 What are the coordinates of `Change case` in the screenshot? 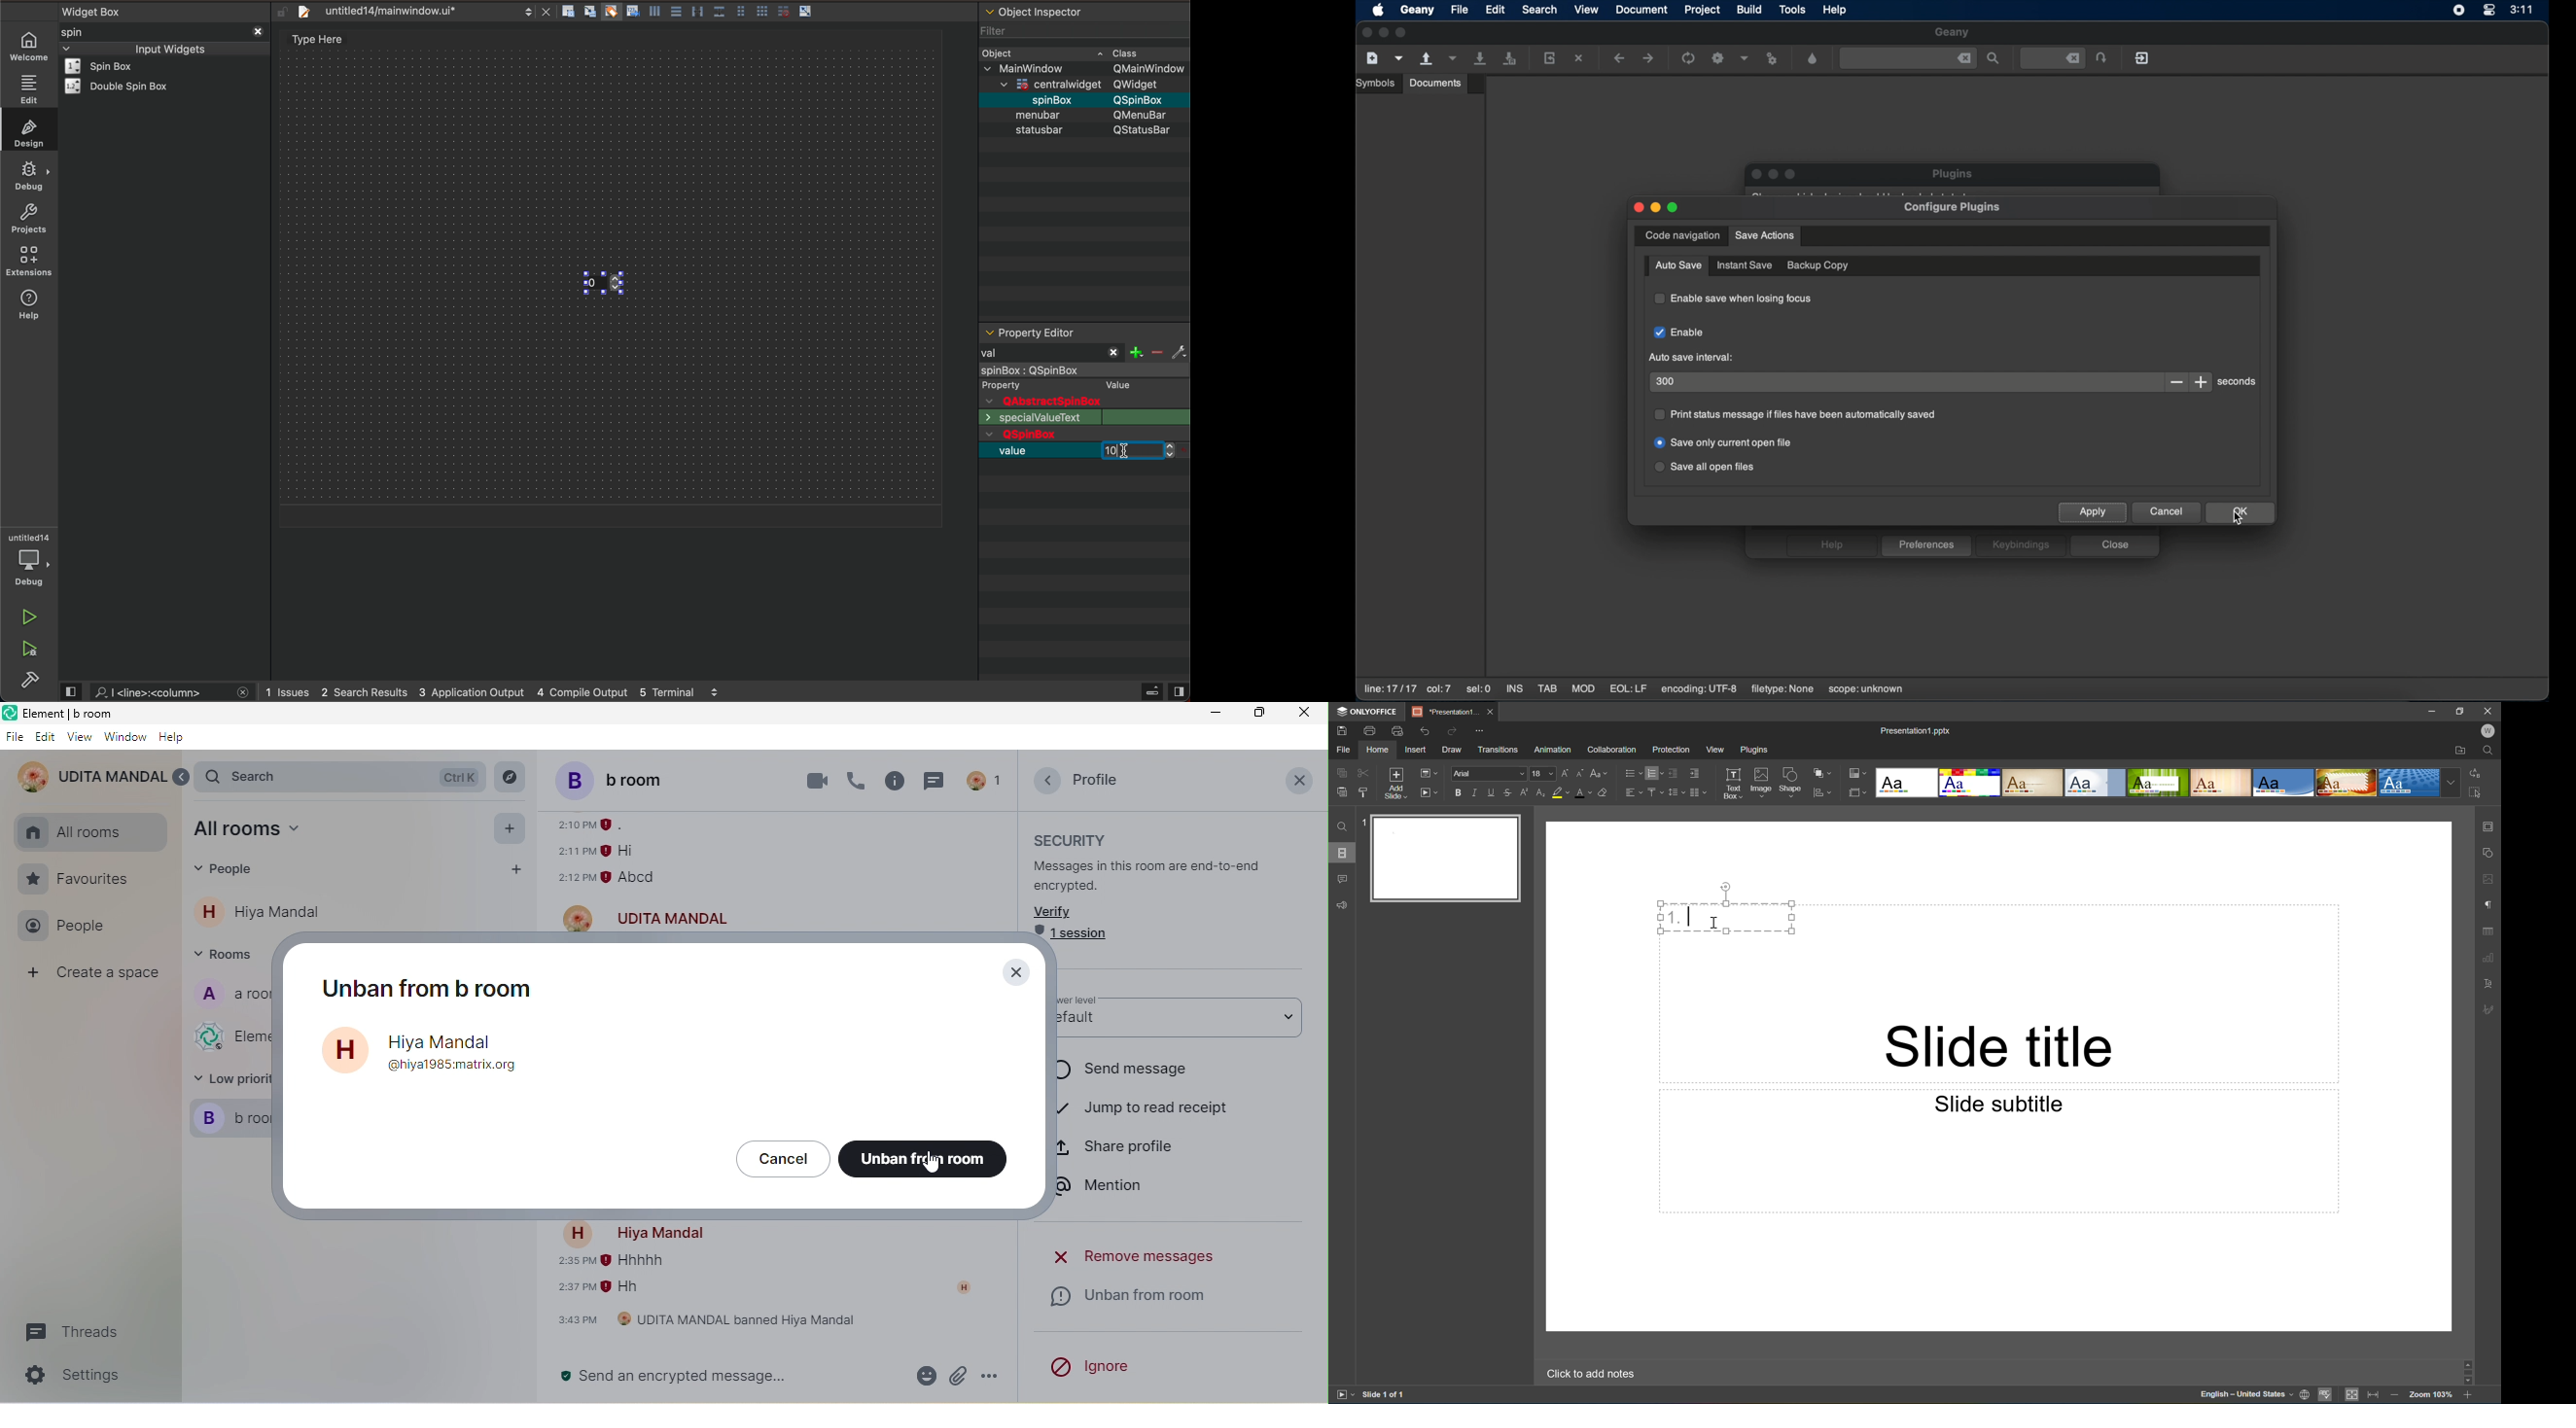 It's located at (1596, 773).